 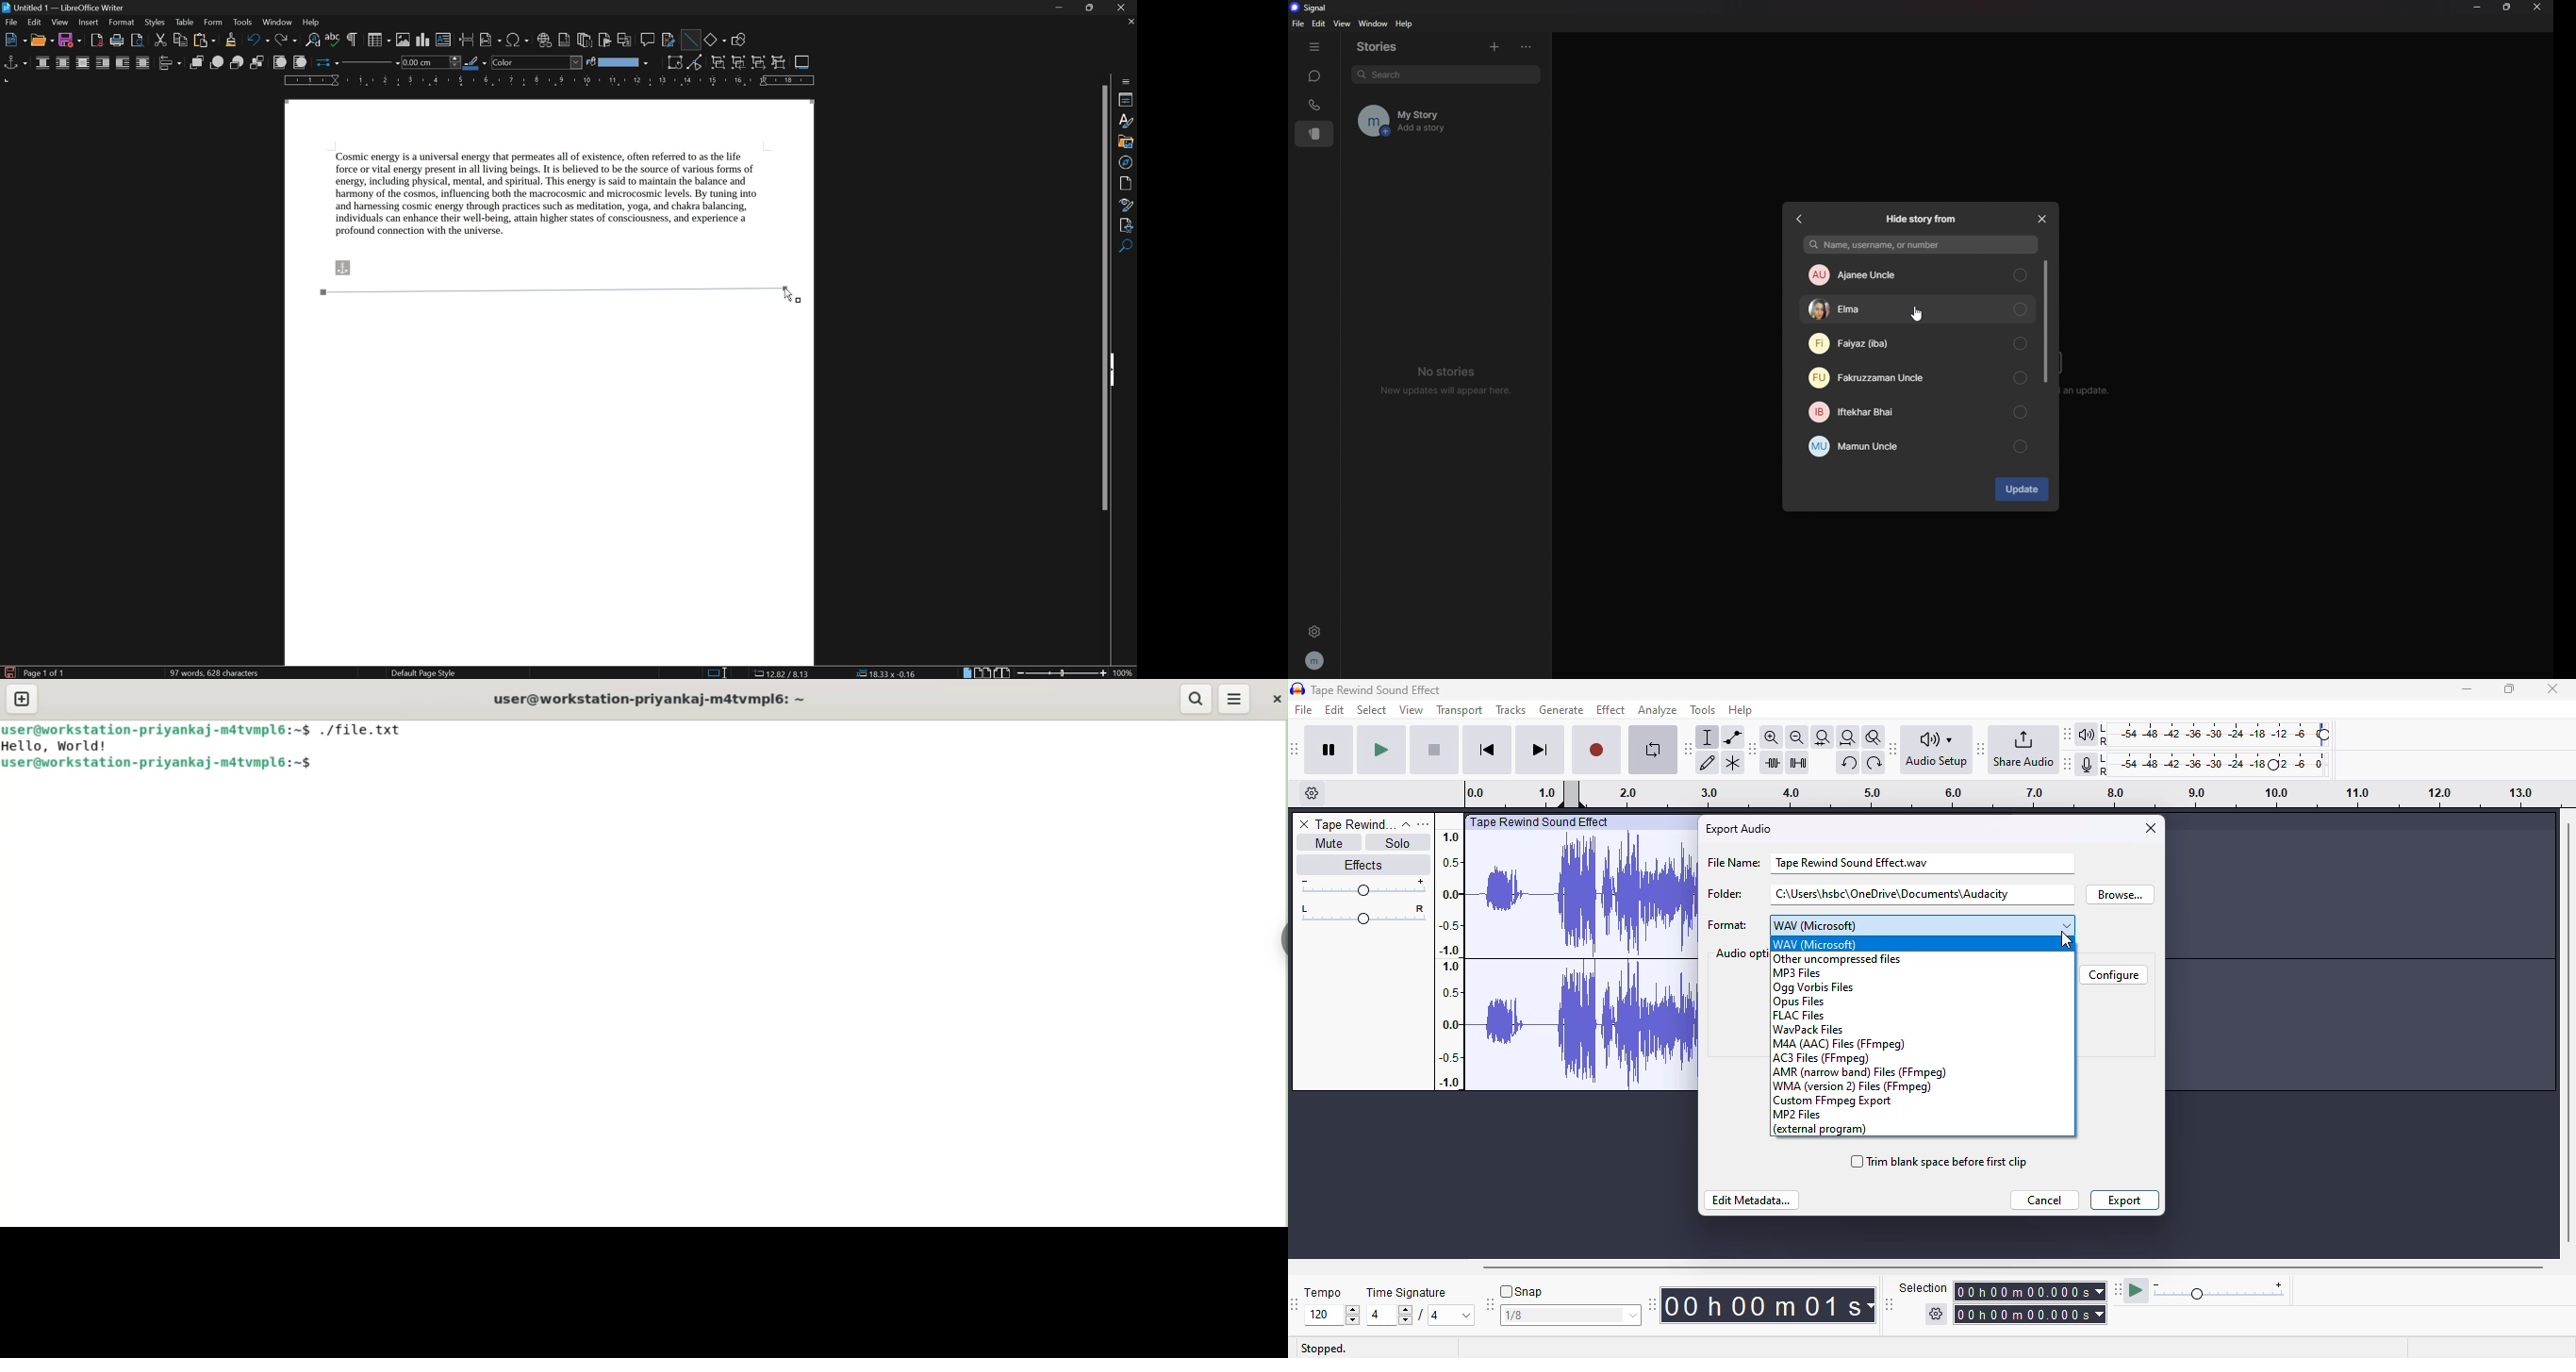 I want to click on collapse, so click(x=1407, y=824).